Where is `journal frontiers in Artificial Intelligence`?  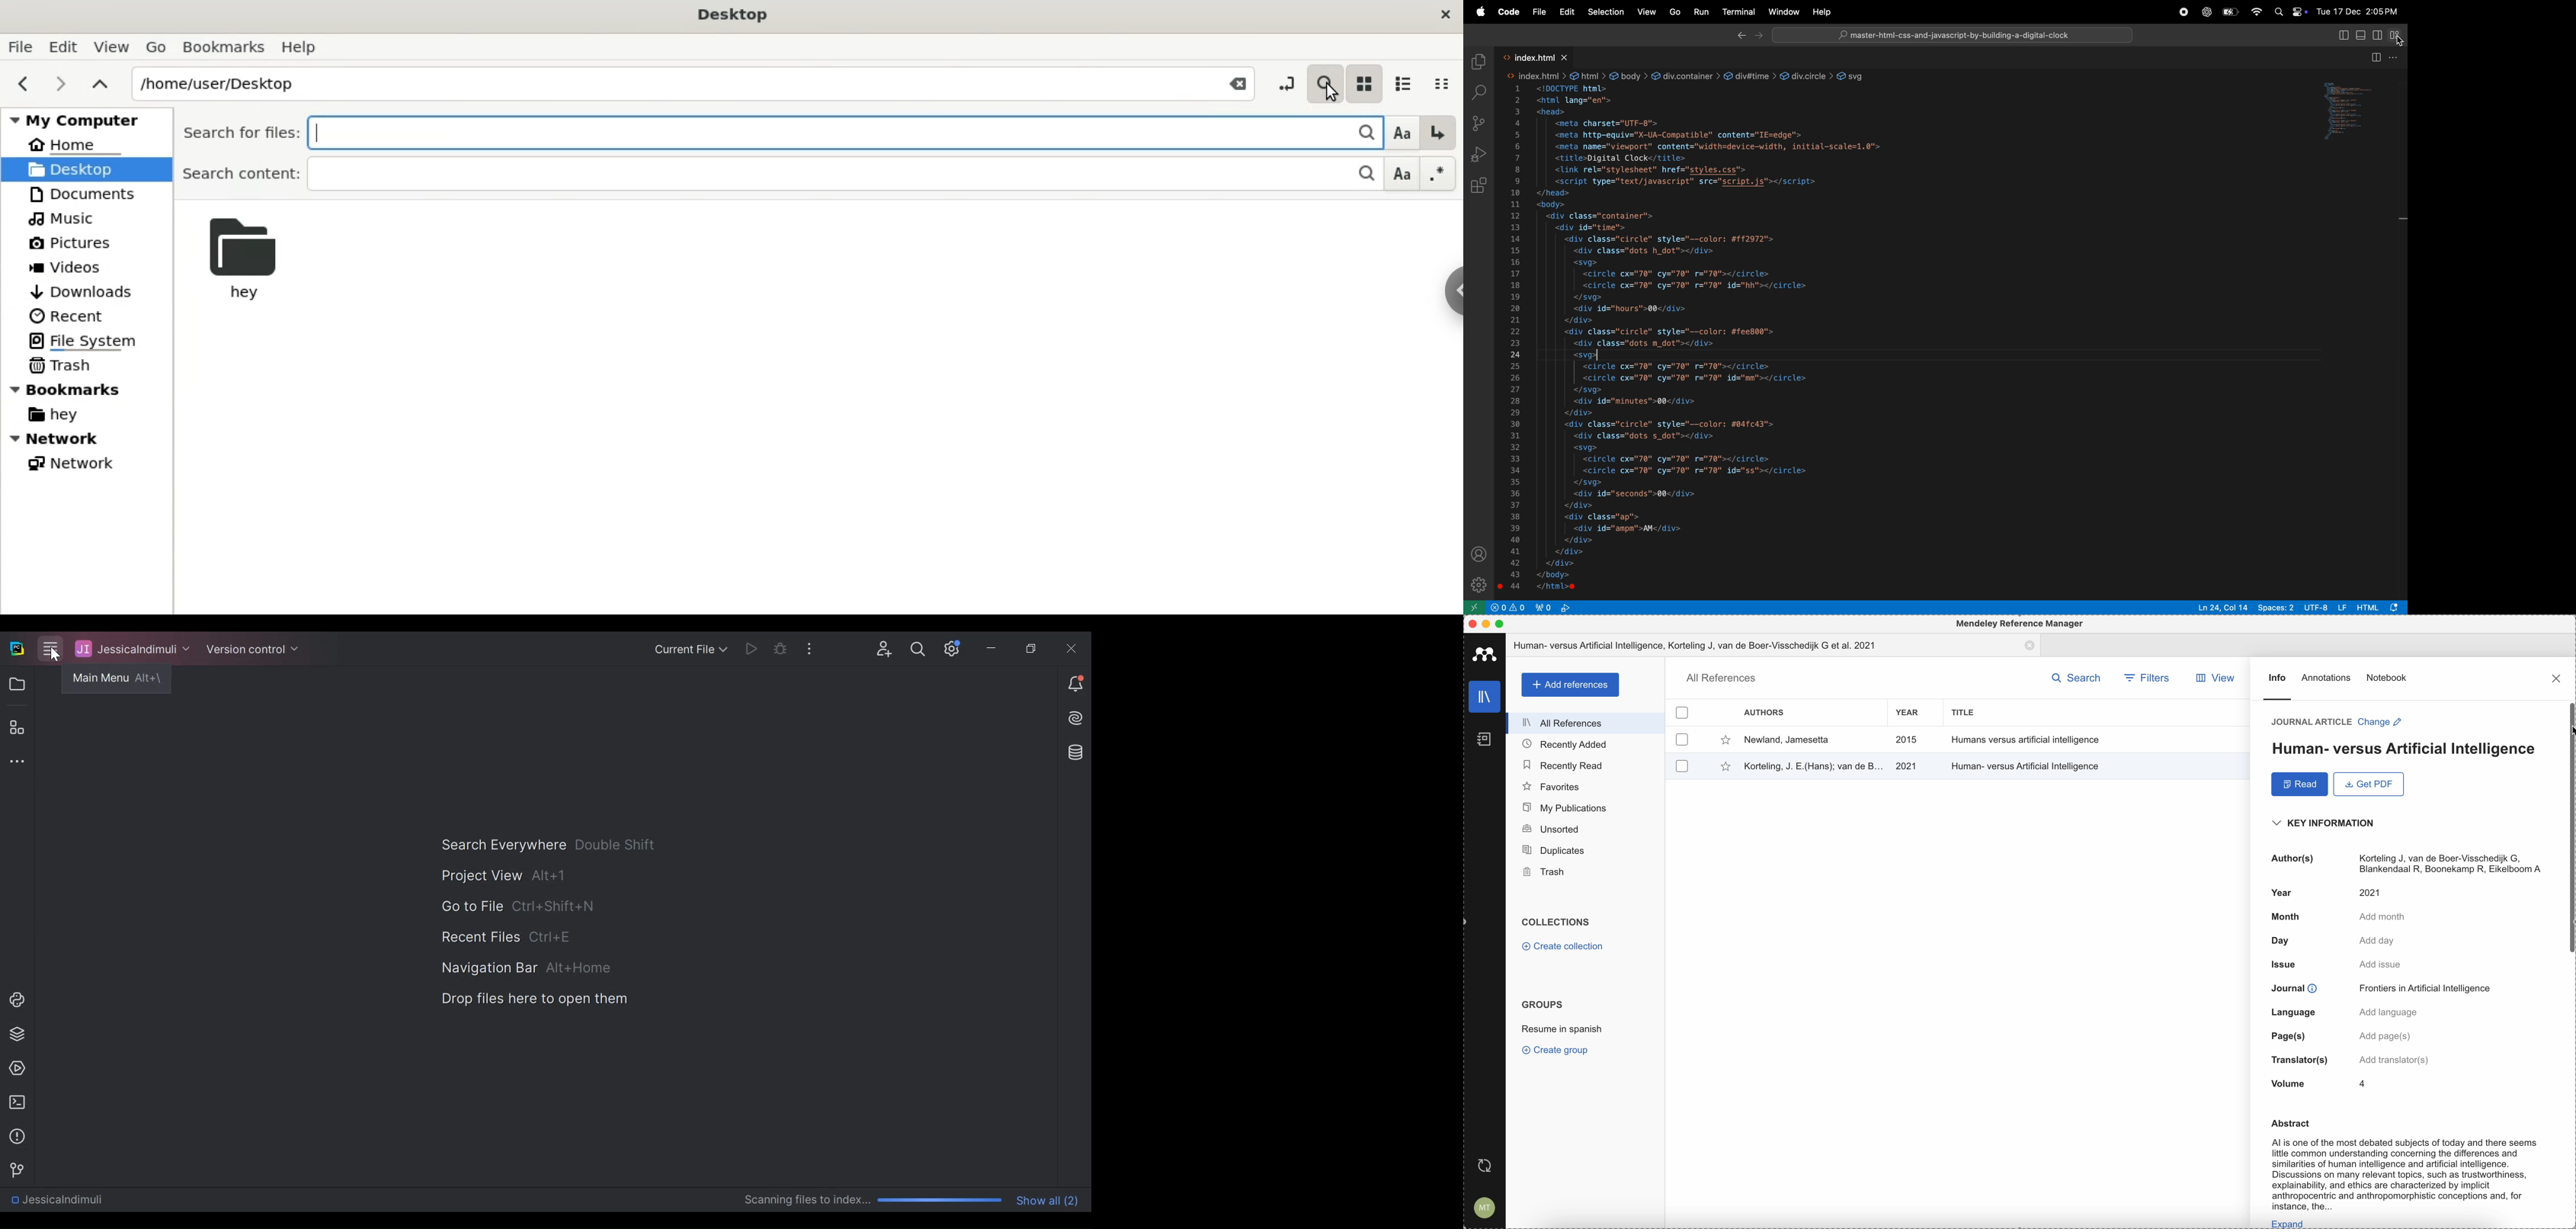
journal frontiers in Artificial Intelligence is located at coordinates (2386, 988).